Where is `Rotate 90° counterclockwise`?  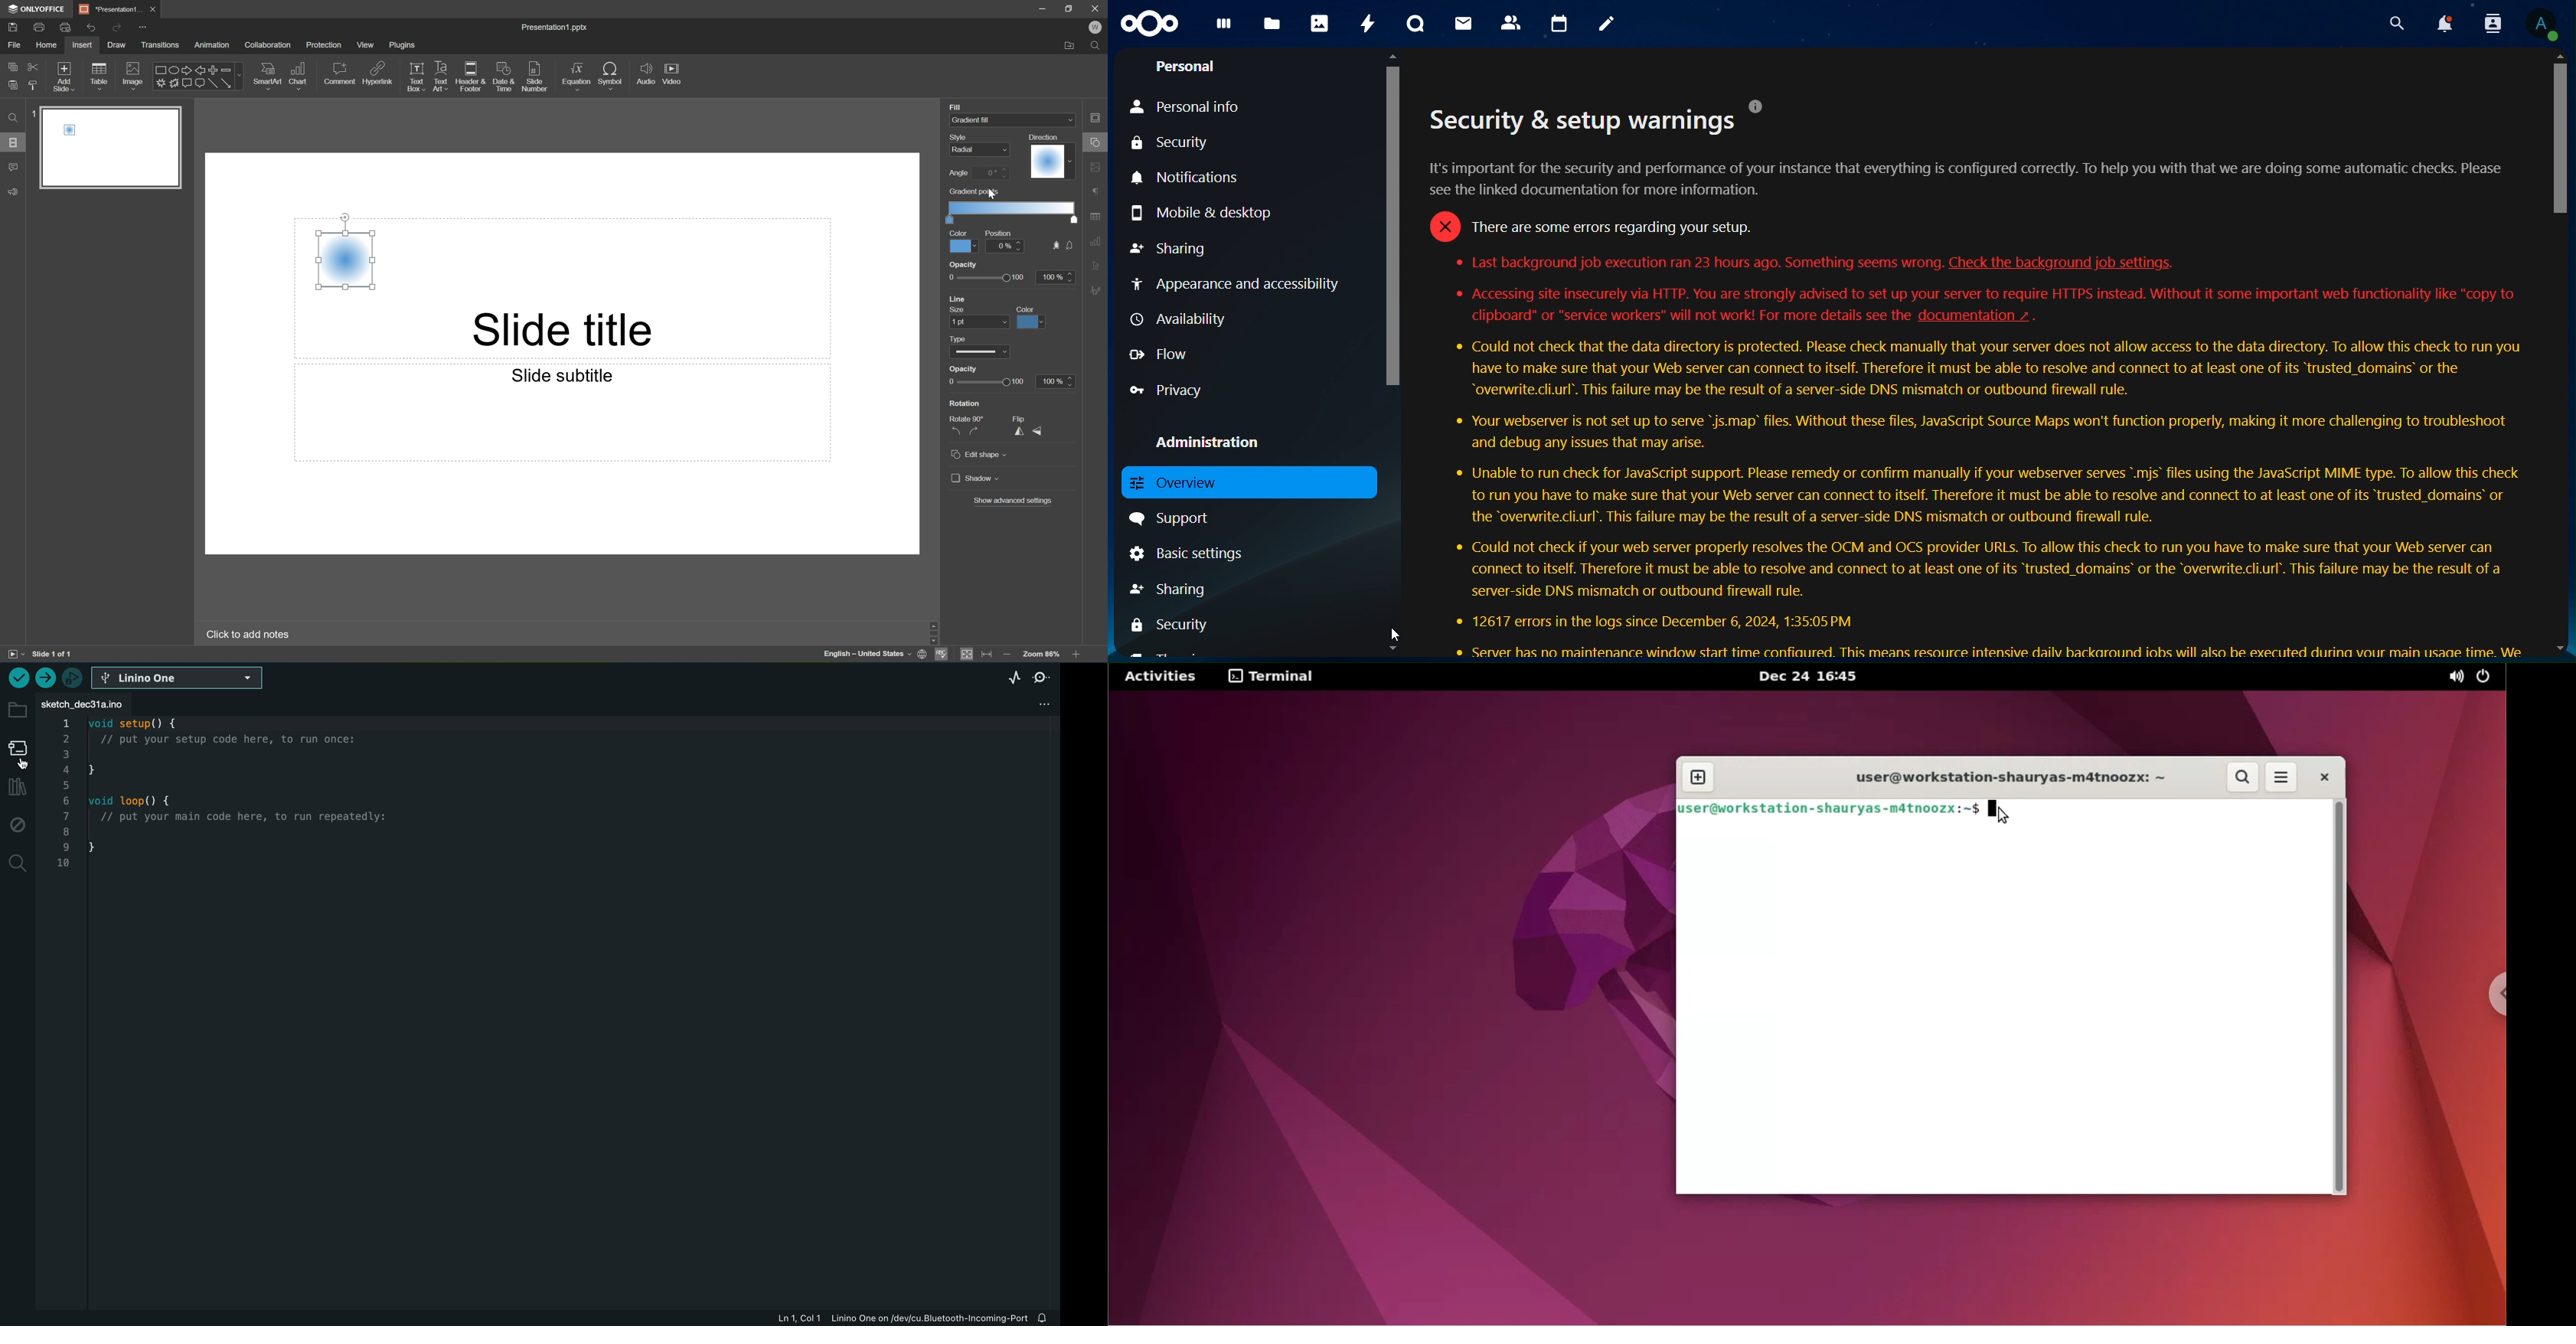
Rotate 90° counterclockwise is located at coordinates (955, 431).